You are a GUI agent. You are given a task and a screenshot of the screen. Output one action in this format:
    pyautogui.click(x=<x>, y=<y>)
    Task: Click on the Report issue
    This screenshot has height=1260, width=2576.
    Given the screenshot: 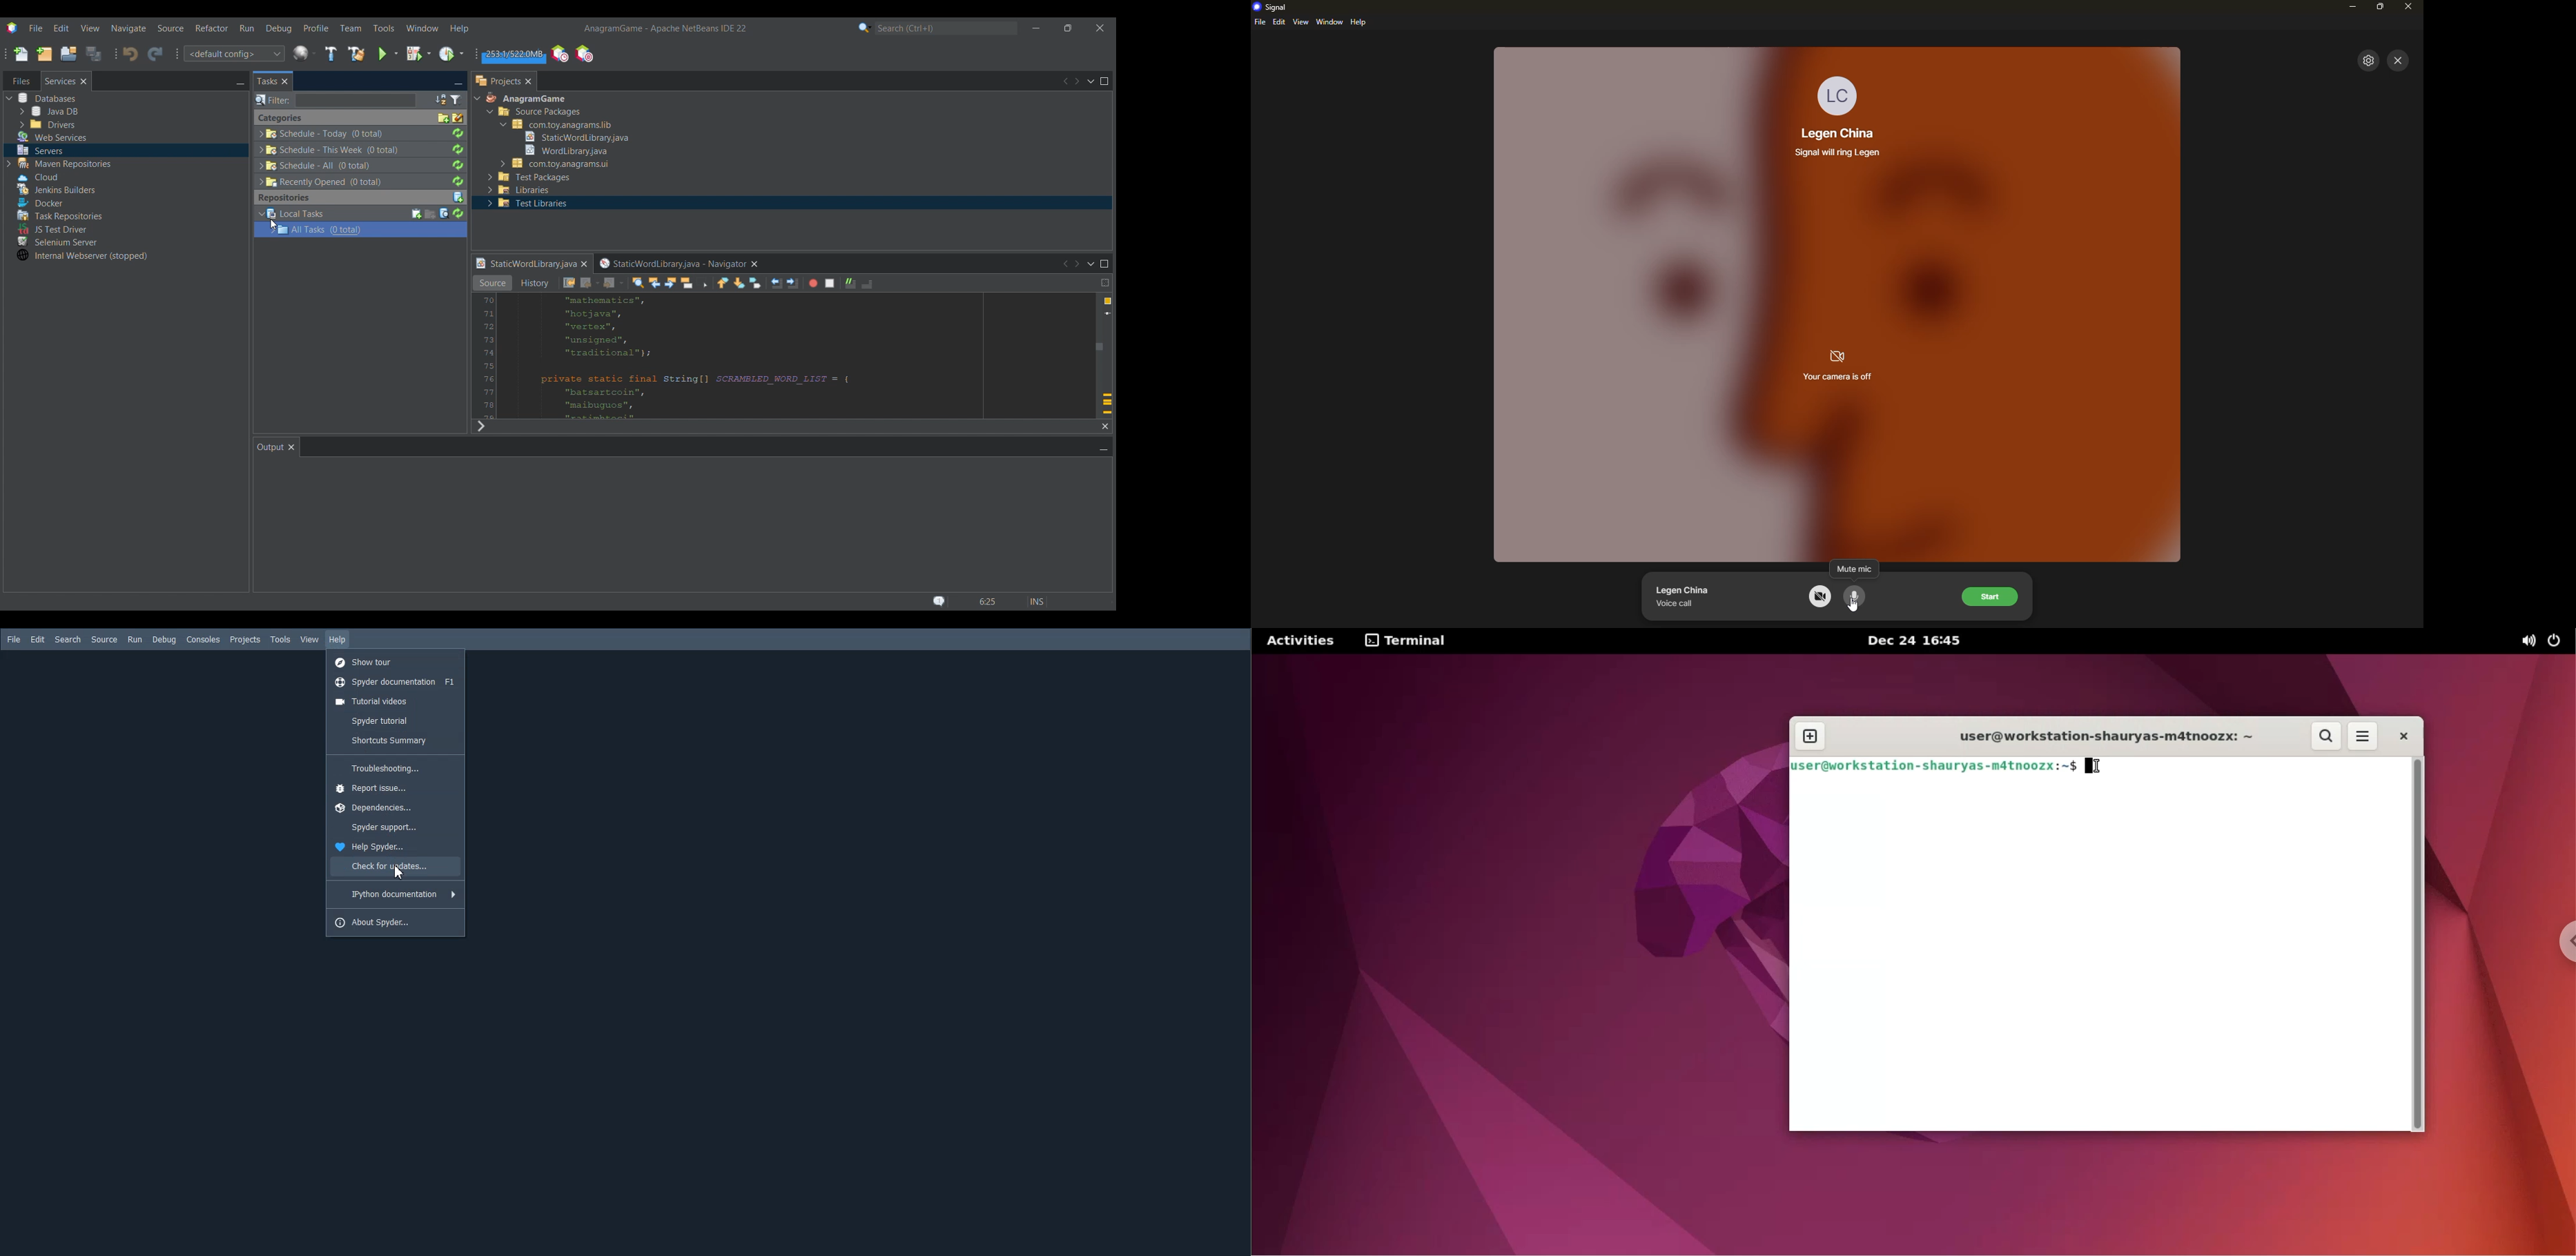 What is the action you would take?
    pyautogui.click(x=396, y=788)
    